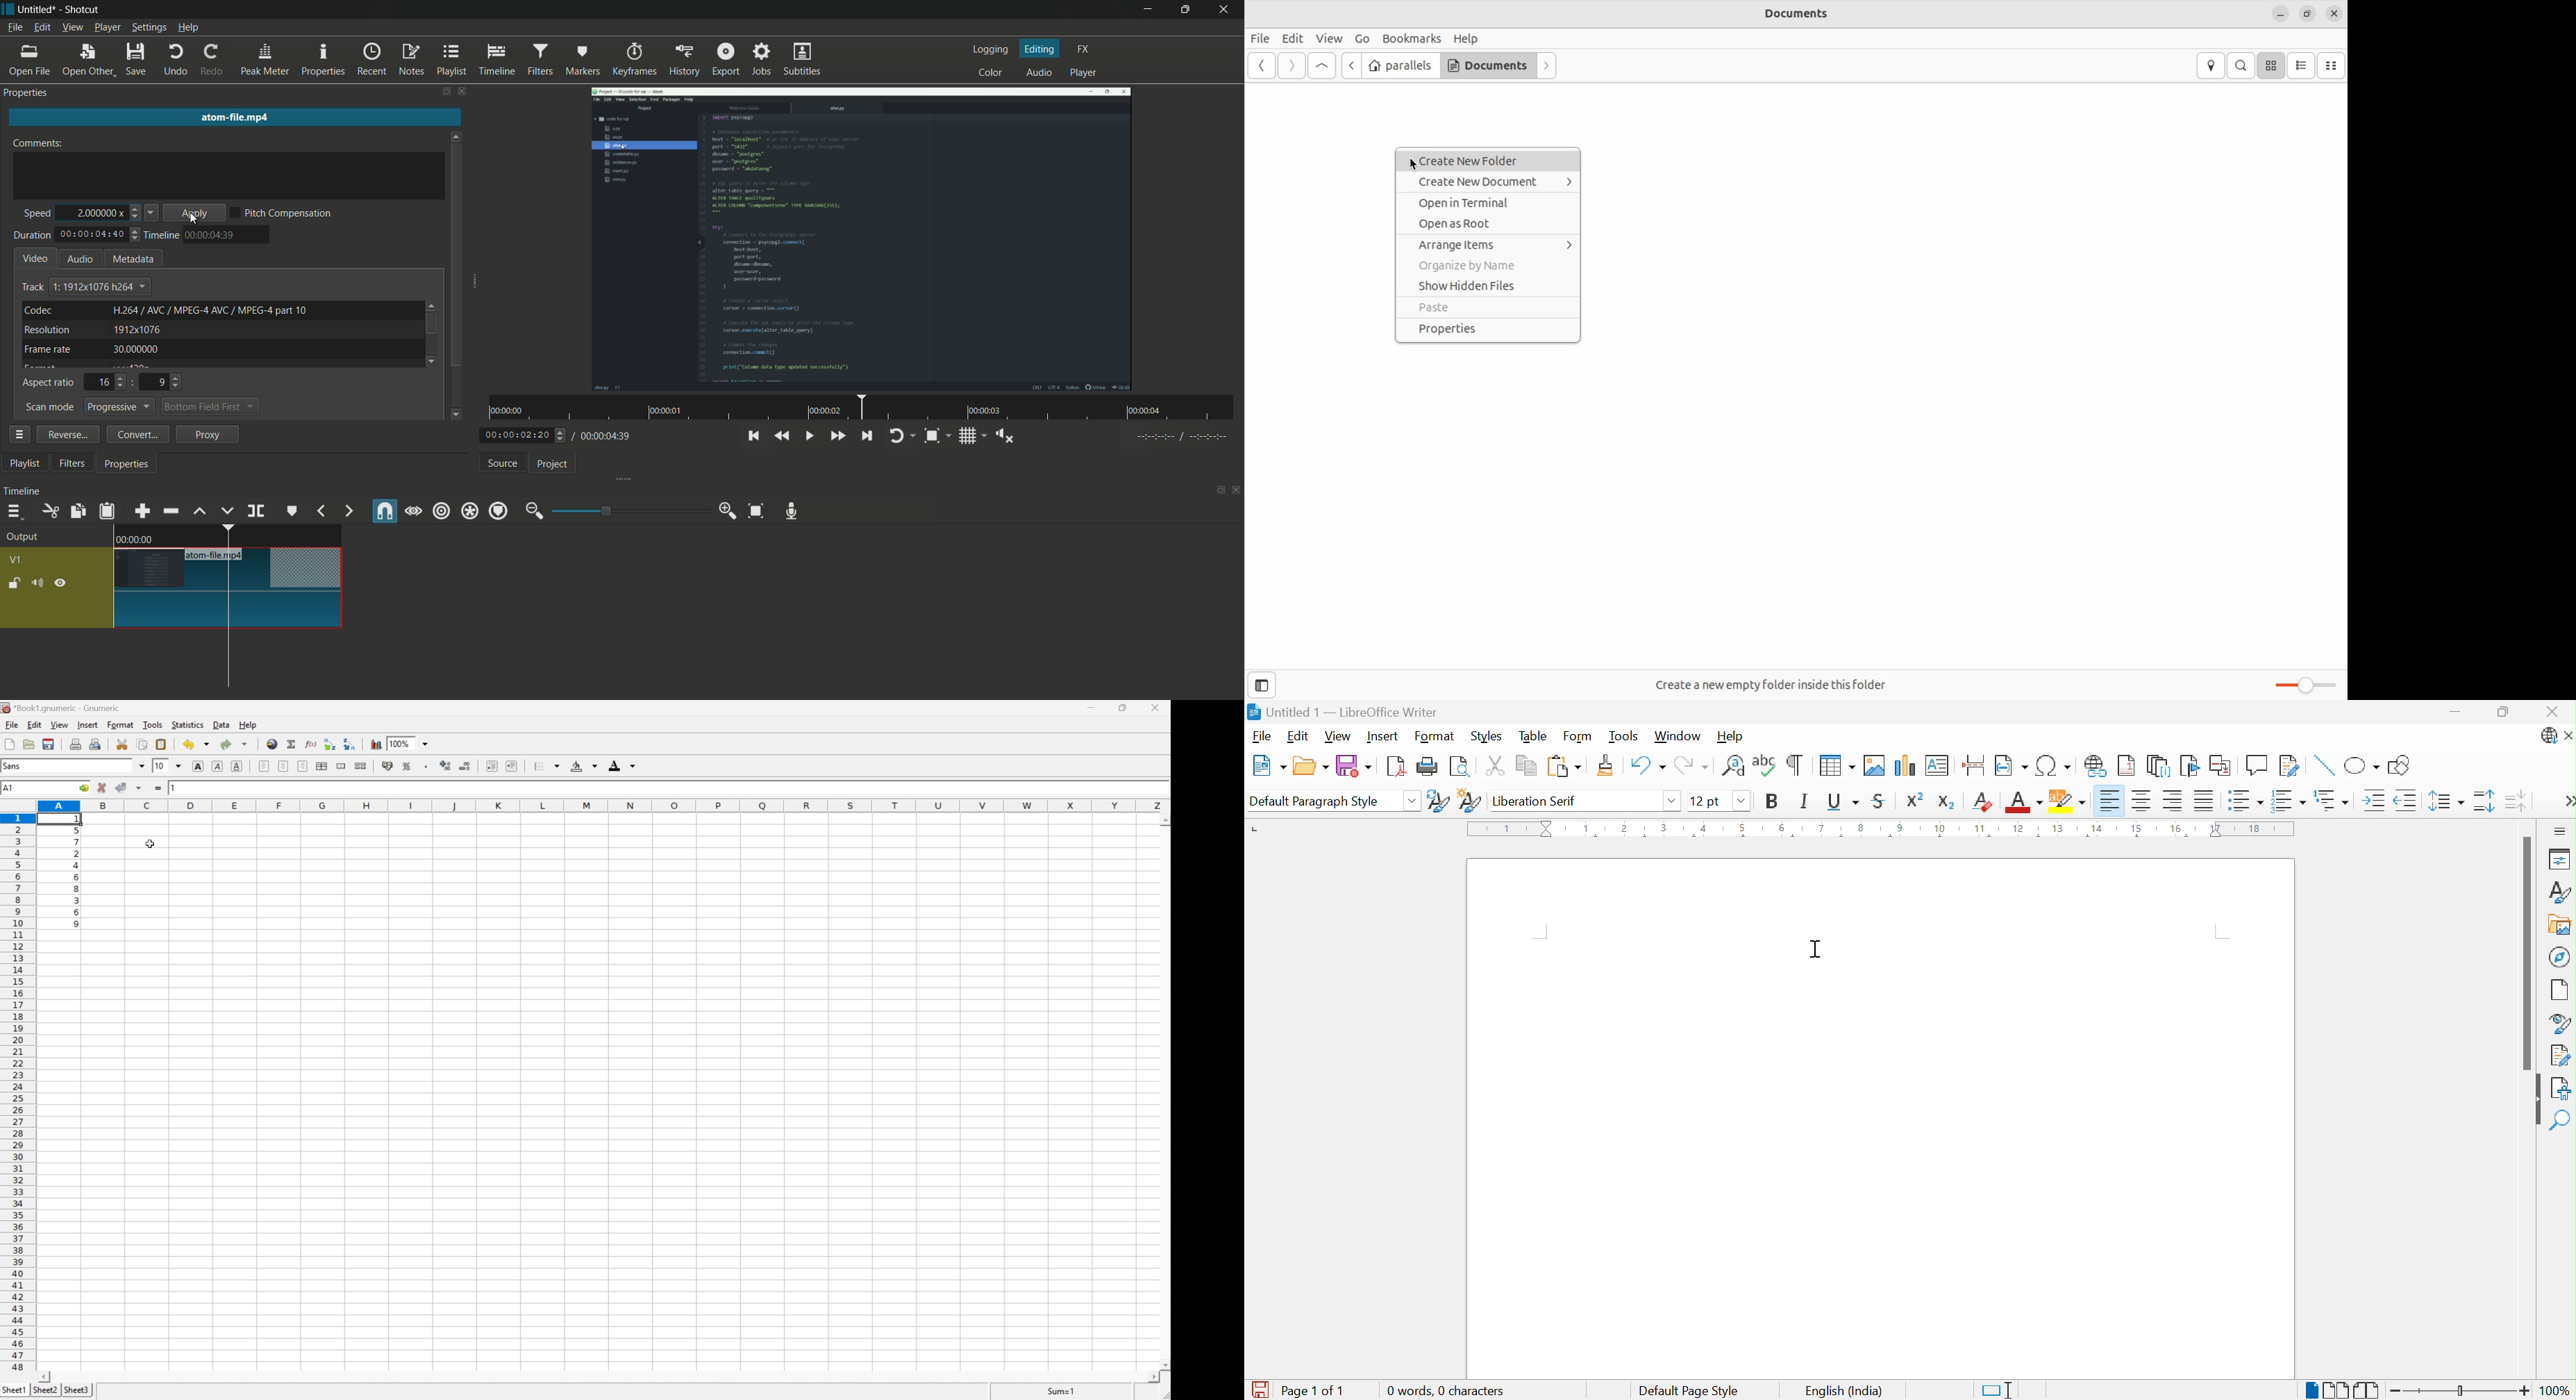 This screenshot has height=1400, width=2576. What do you see at coordinates (1398, 765) in the screenshot?
I see `Import as PDF` at bounding box center [1398, 765].